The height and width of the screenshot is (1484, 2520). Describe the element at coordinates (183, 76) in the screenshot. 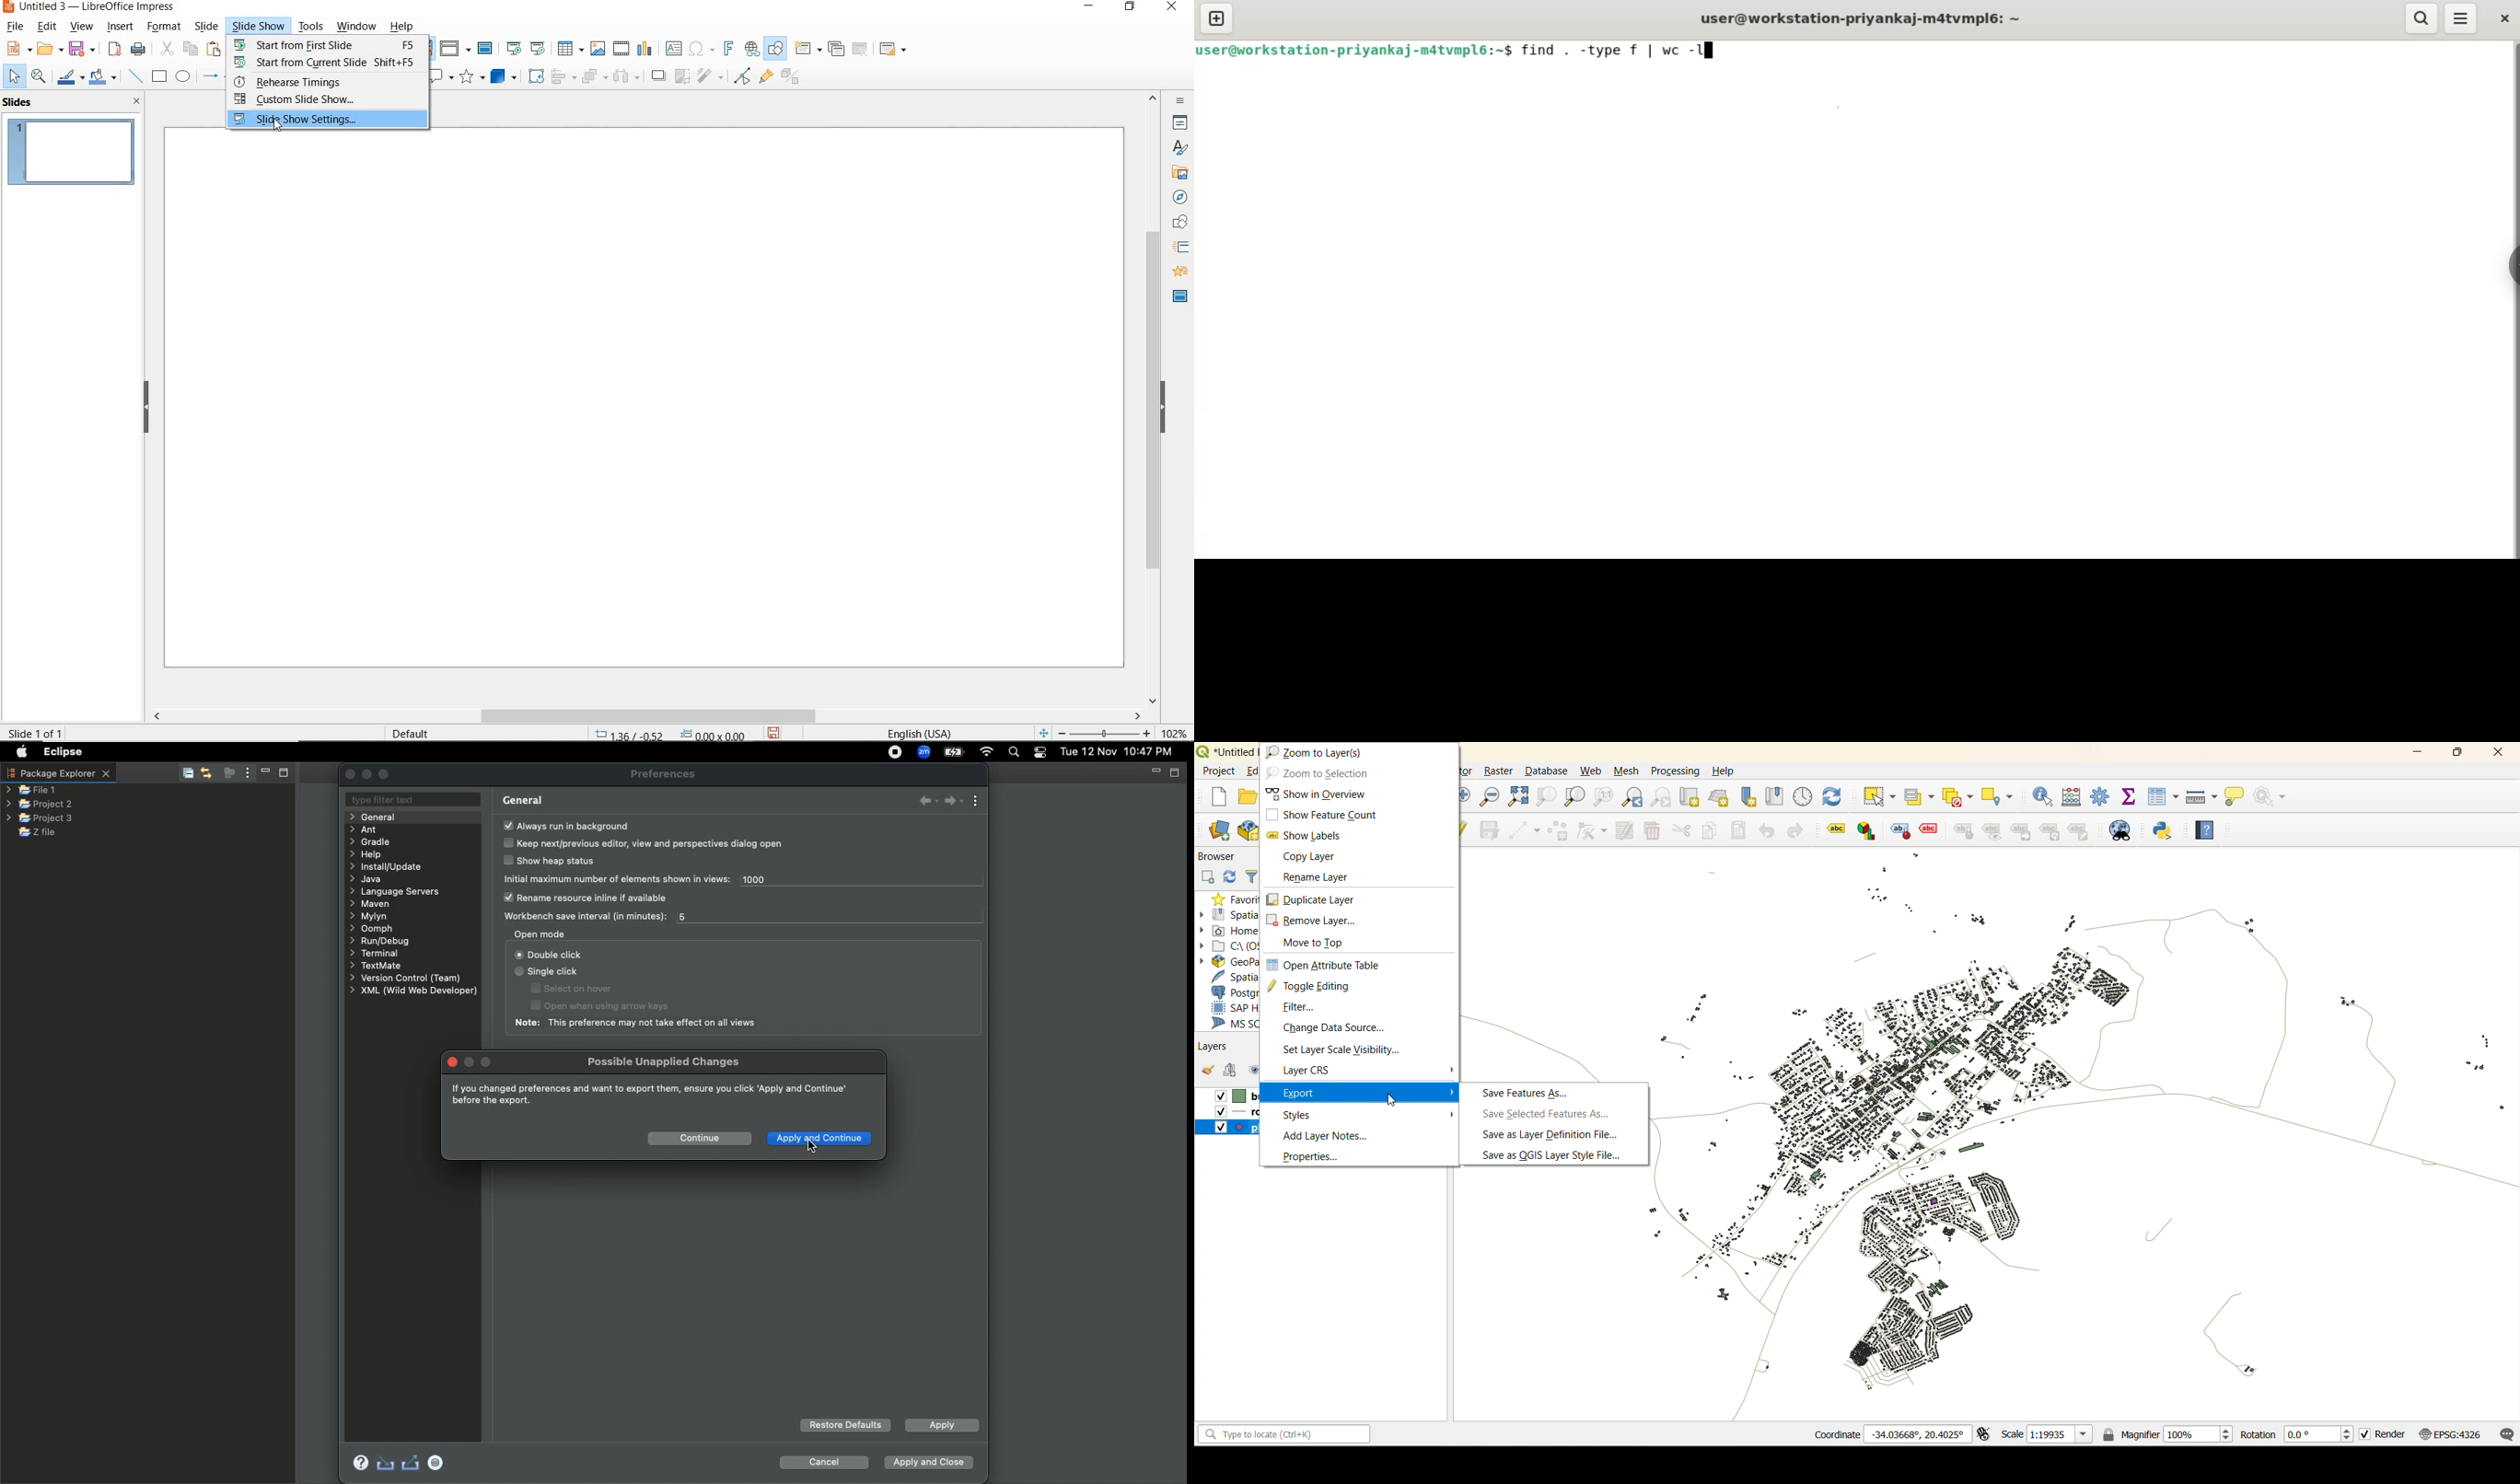

I see `ELLIPSE` at that location.